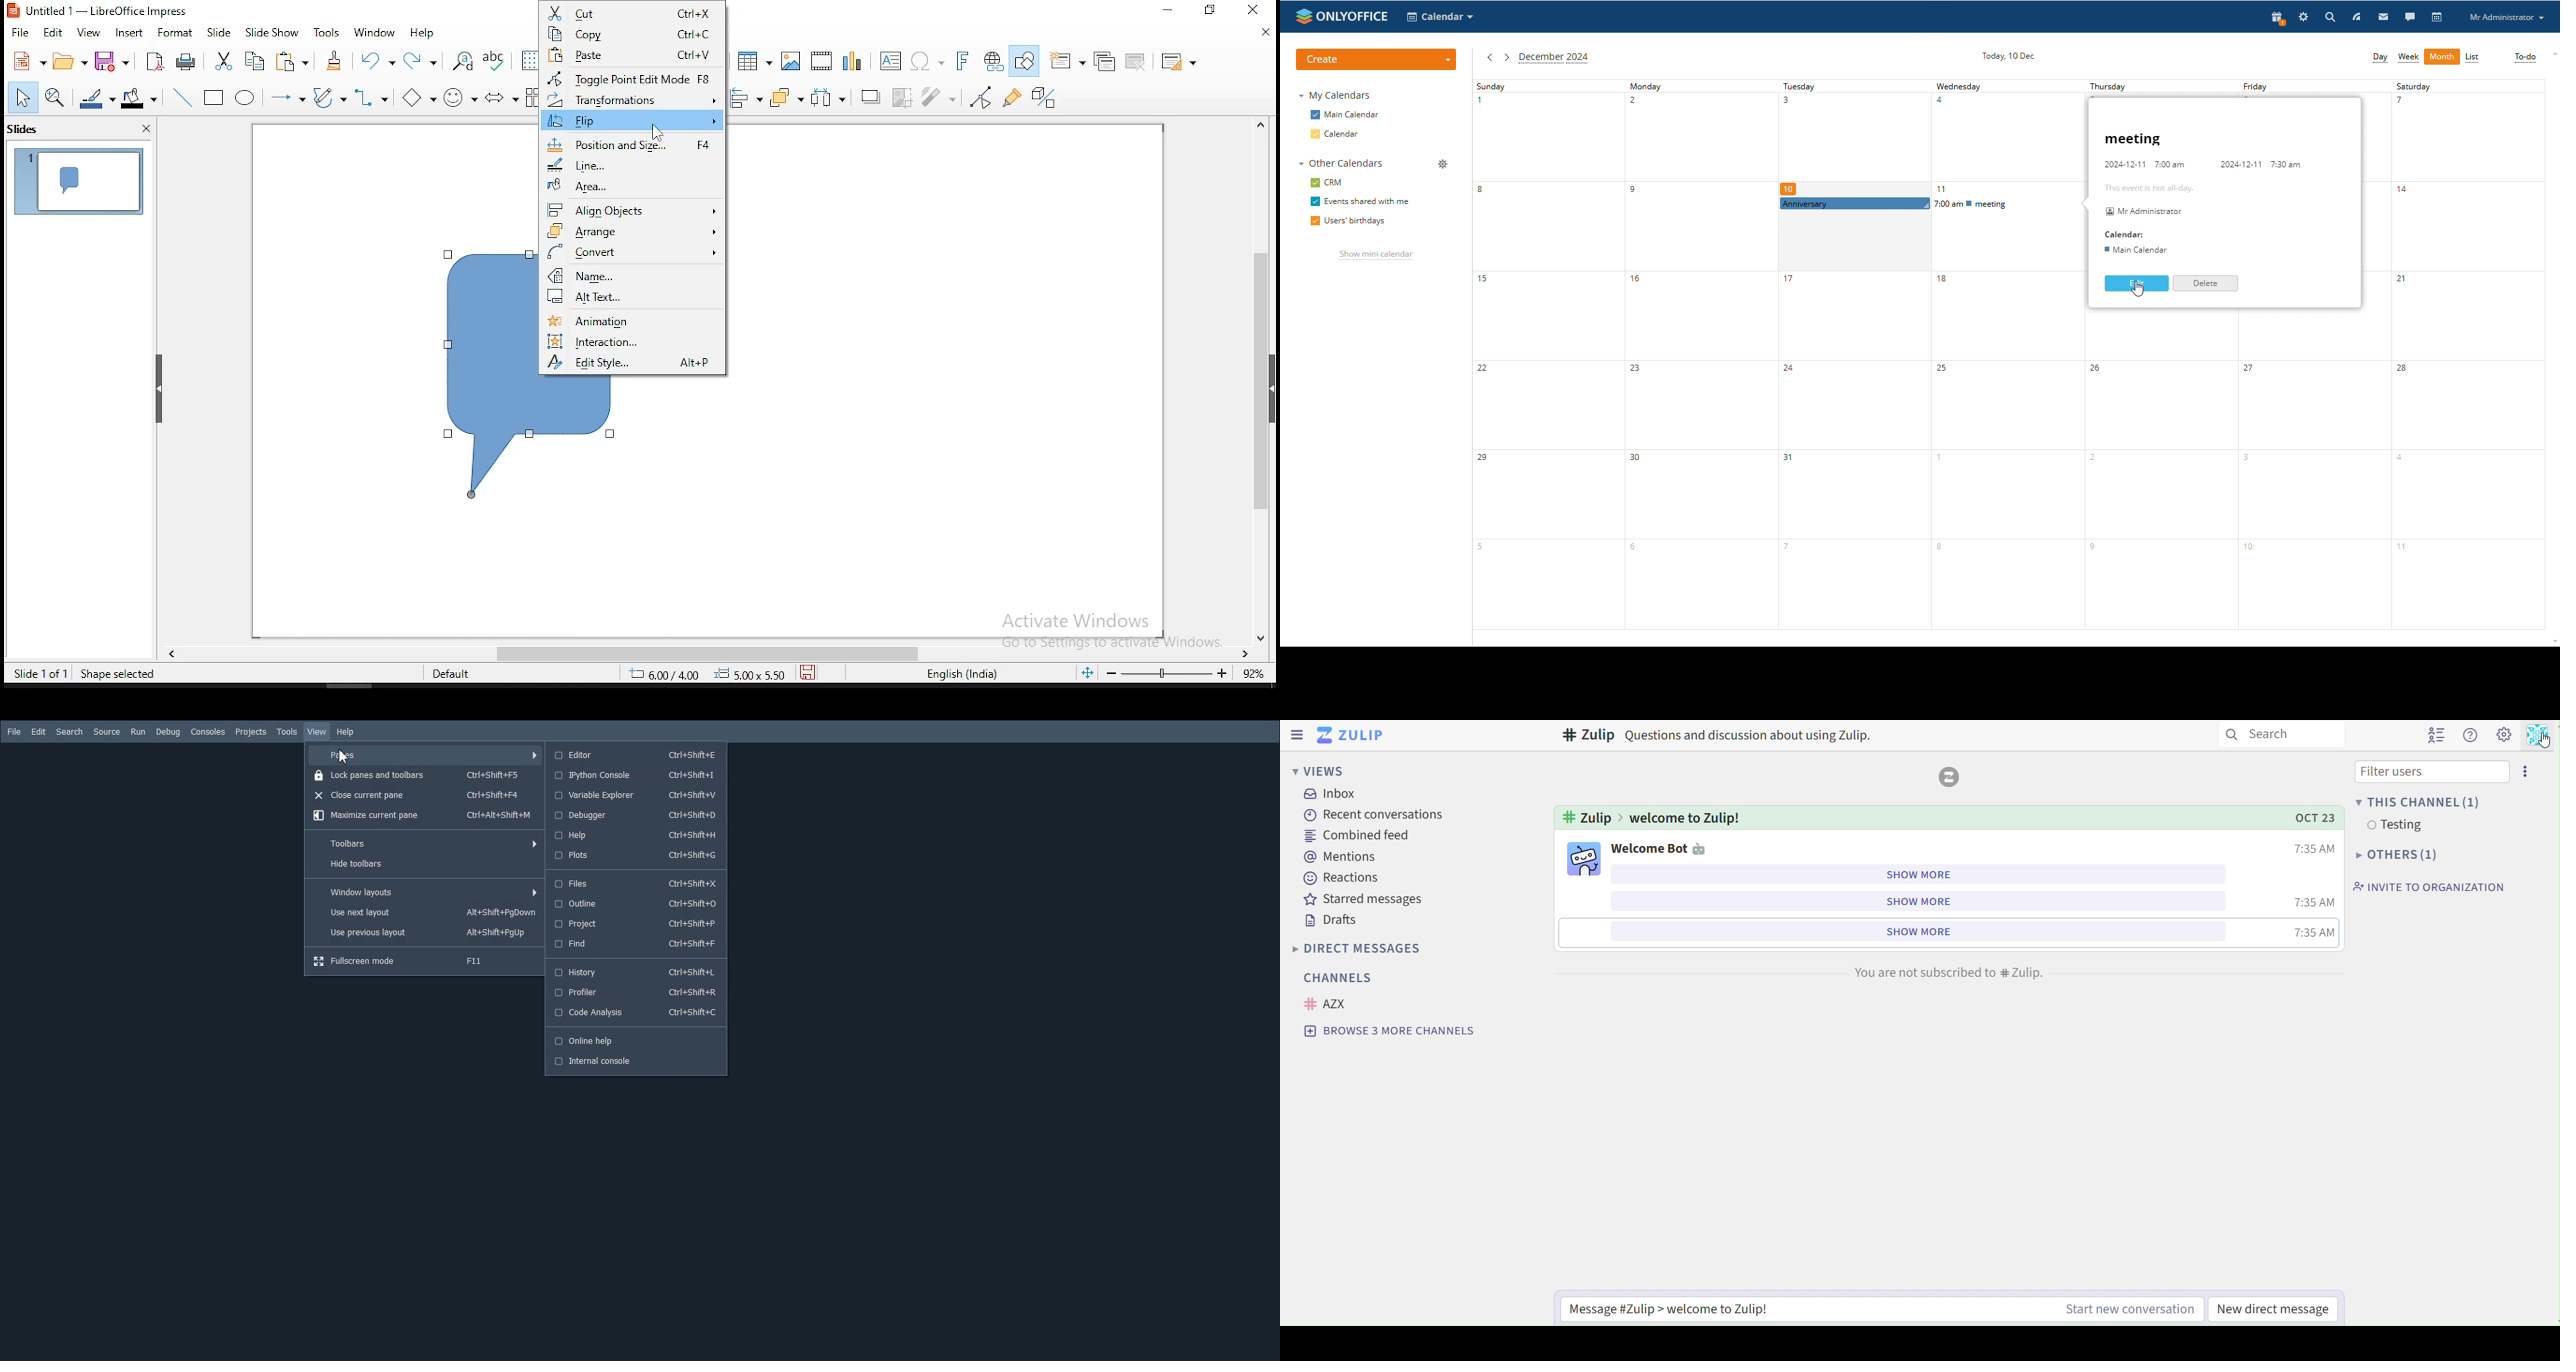 This screenshot has width=2576, height=1372. I want to click on copy, so click(258, 60).